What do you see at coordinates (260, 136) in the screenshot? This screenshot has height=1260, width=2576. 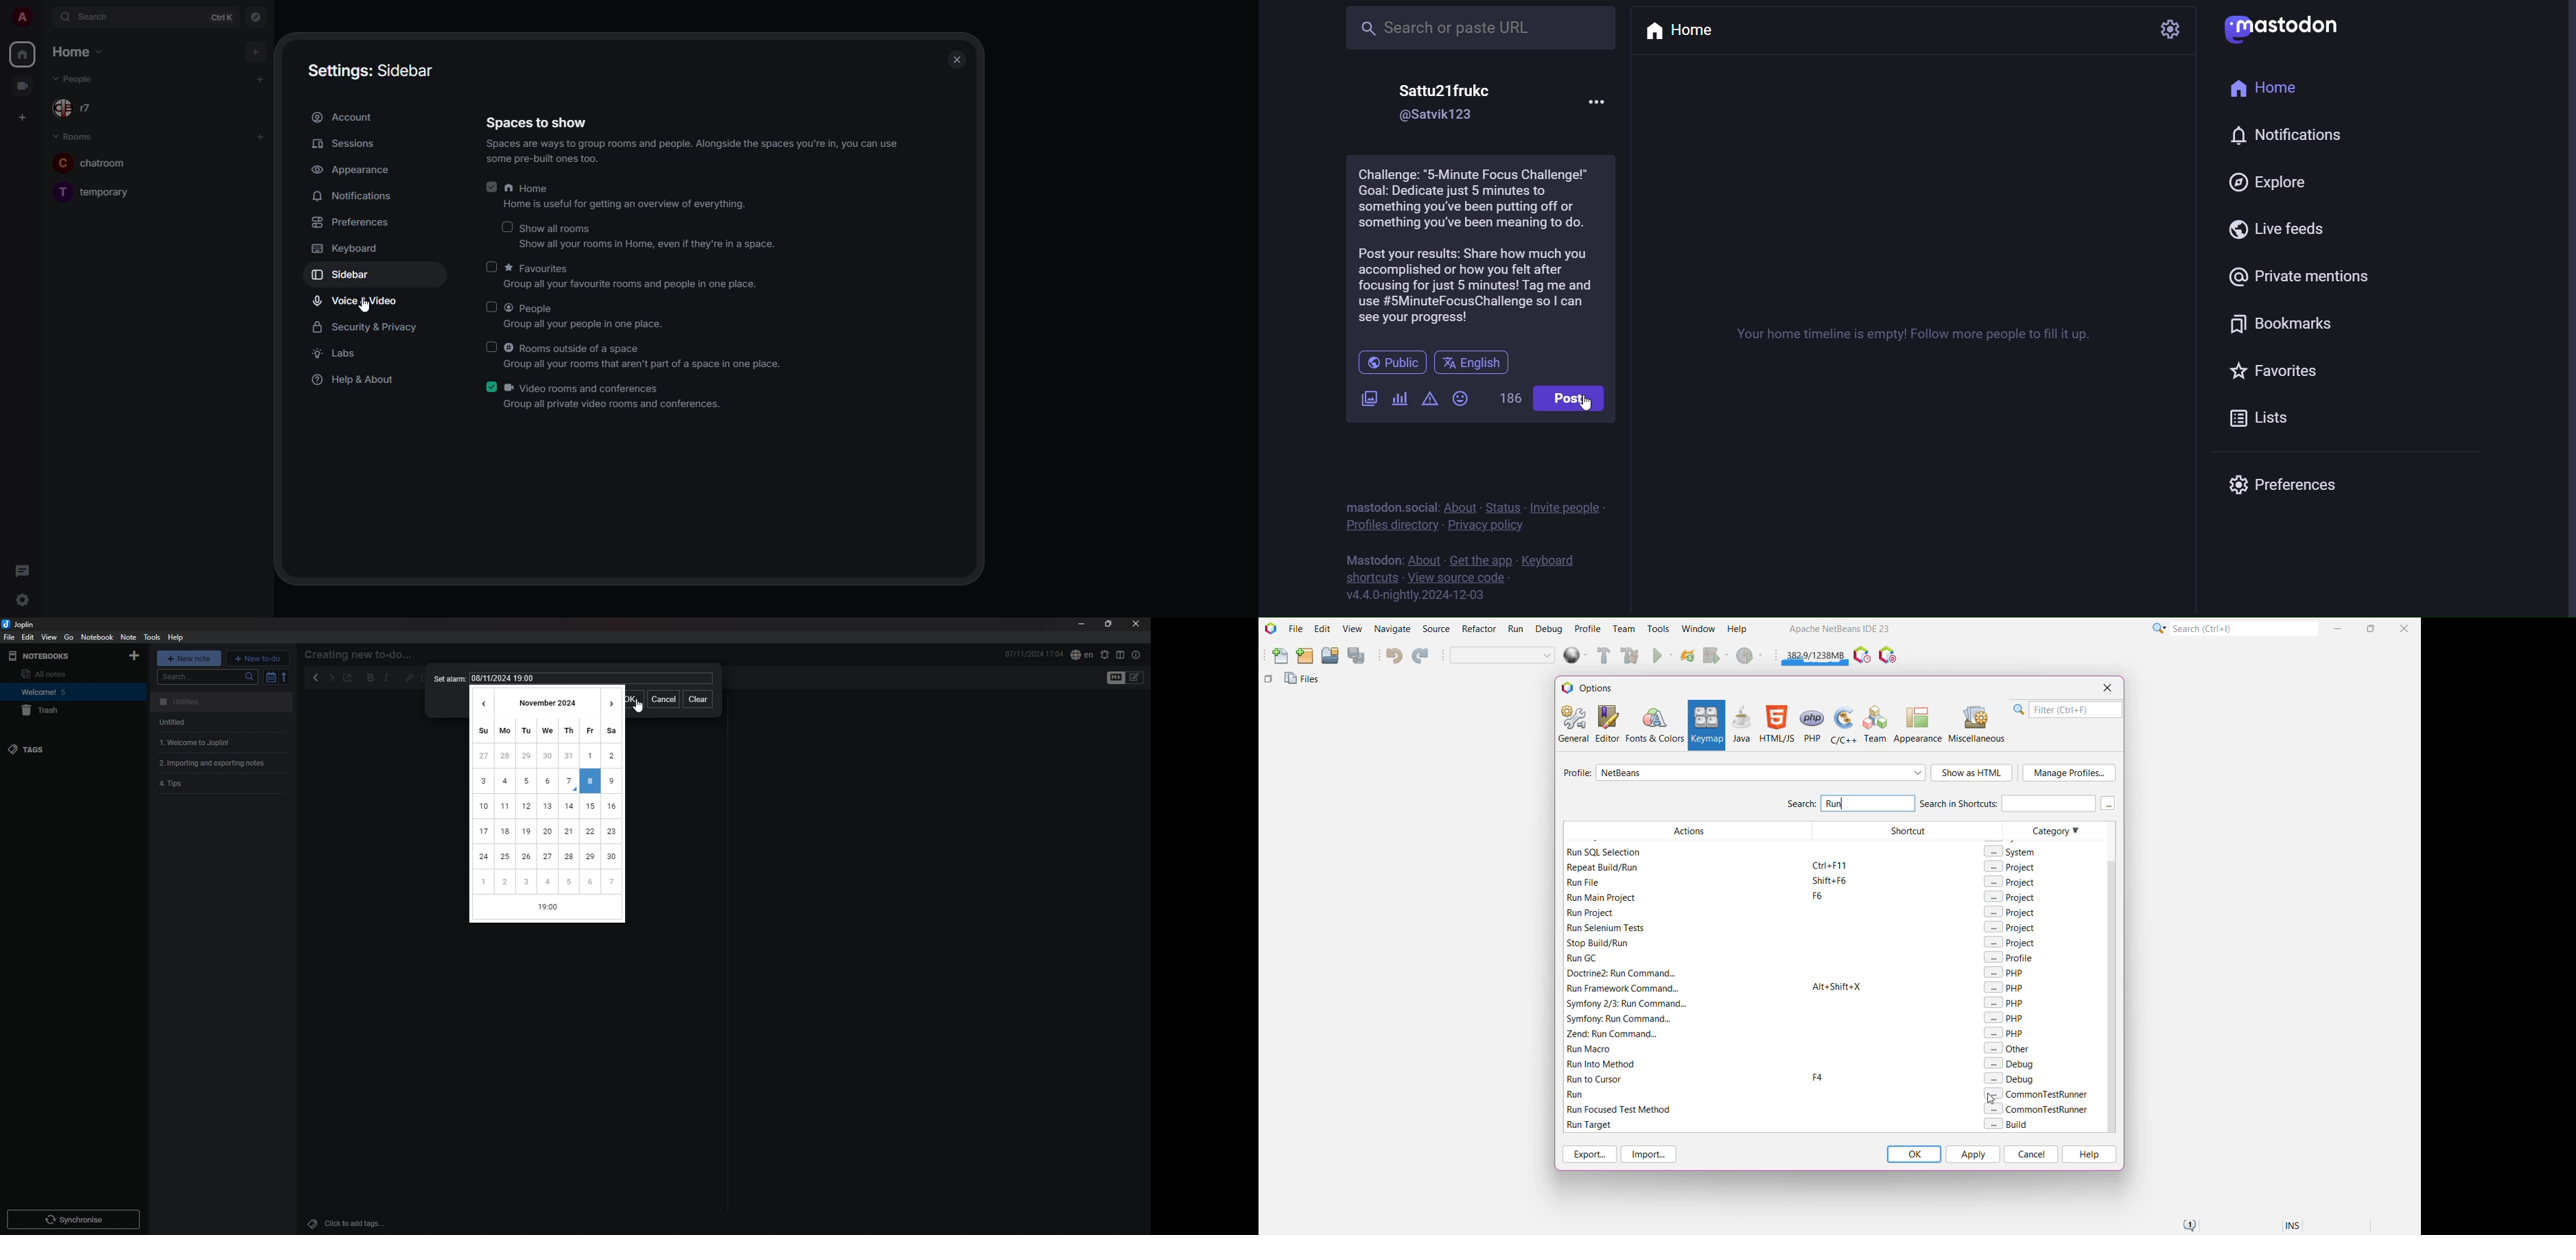 I see `add` at bounding box center [260, 136].